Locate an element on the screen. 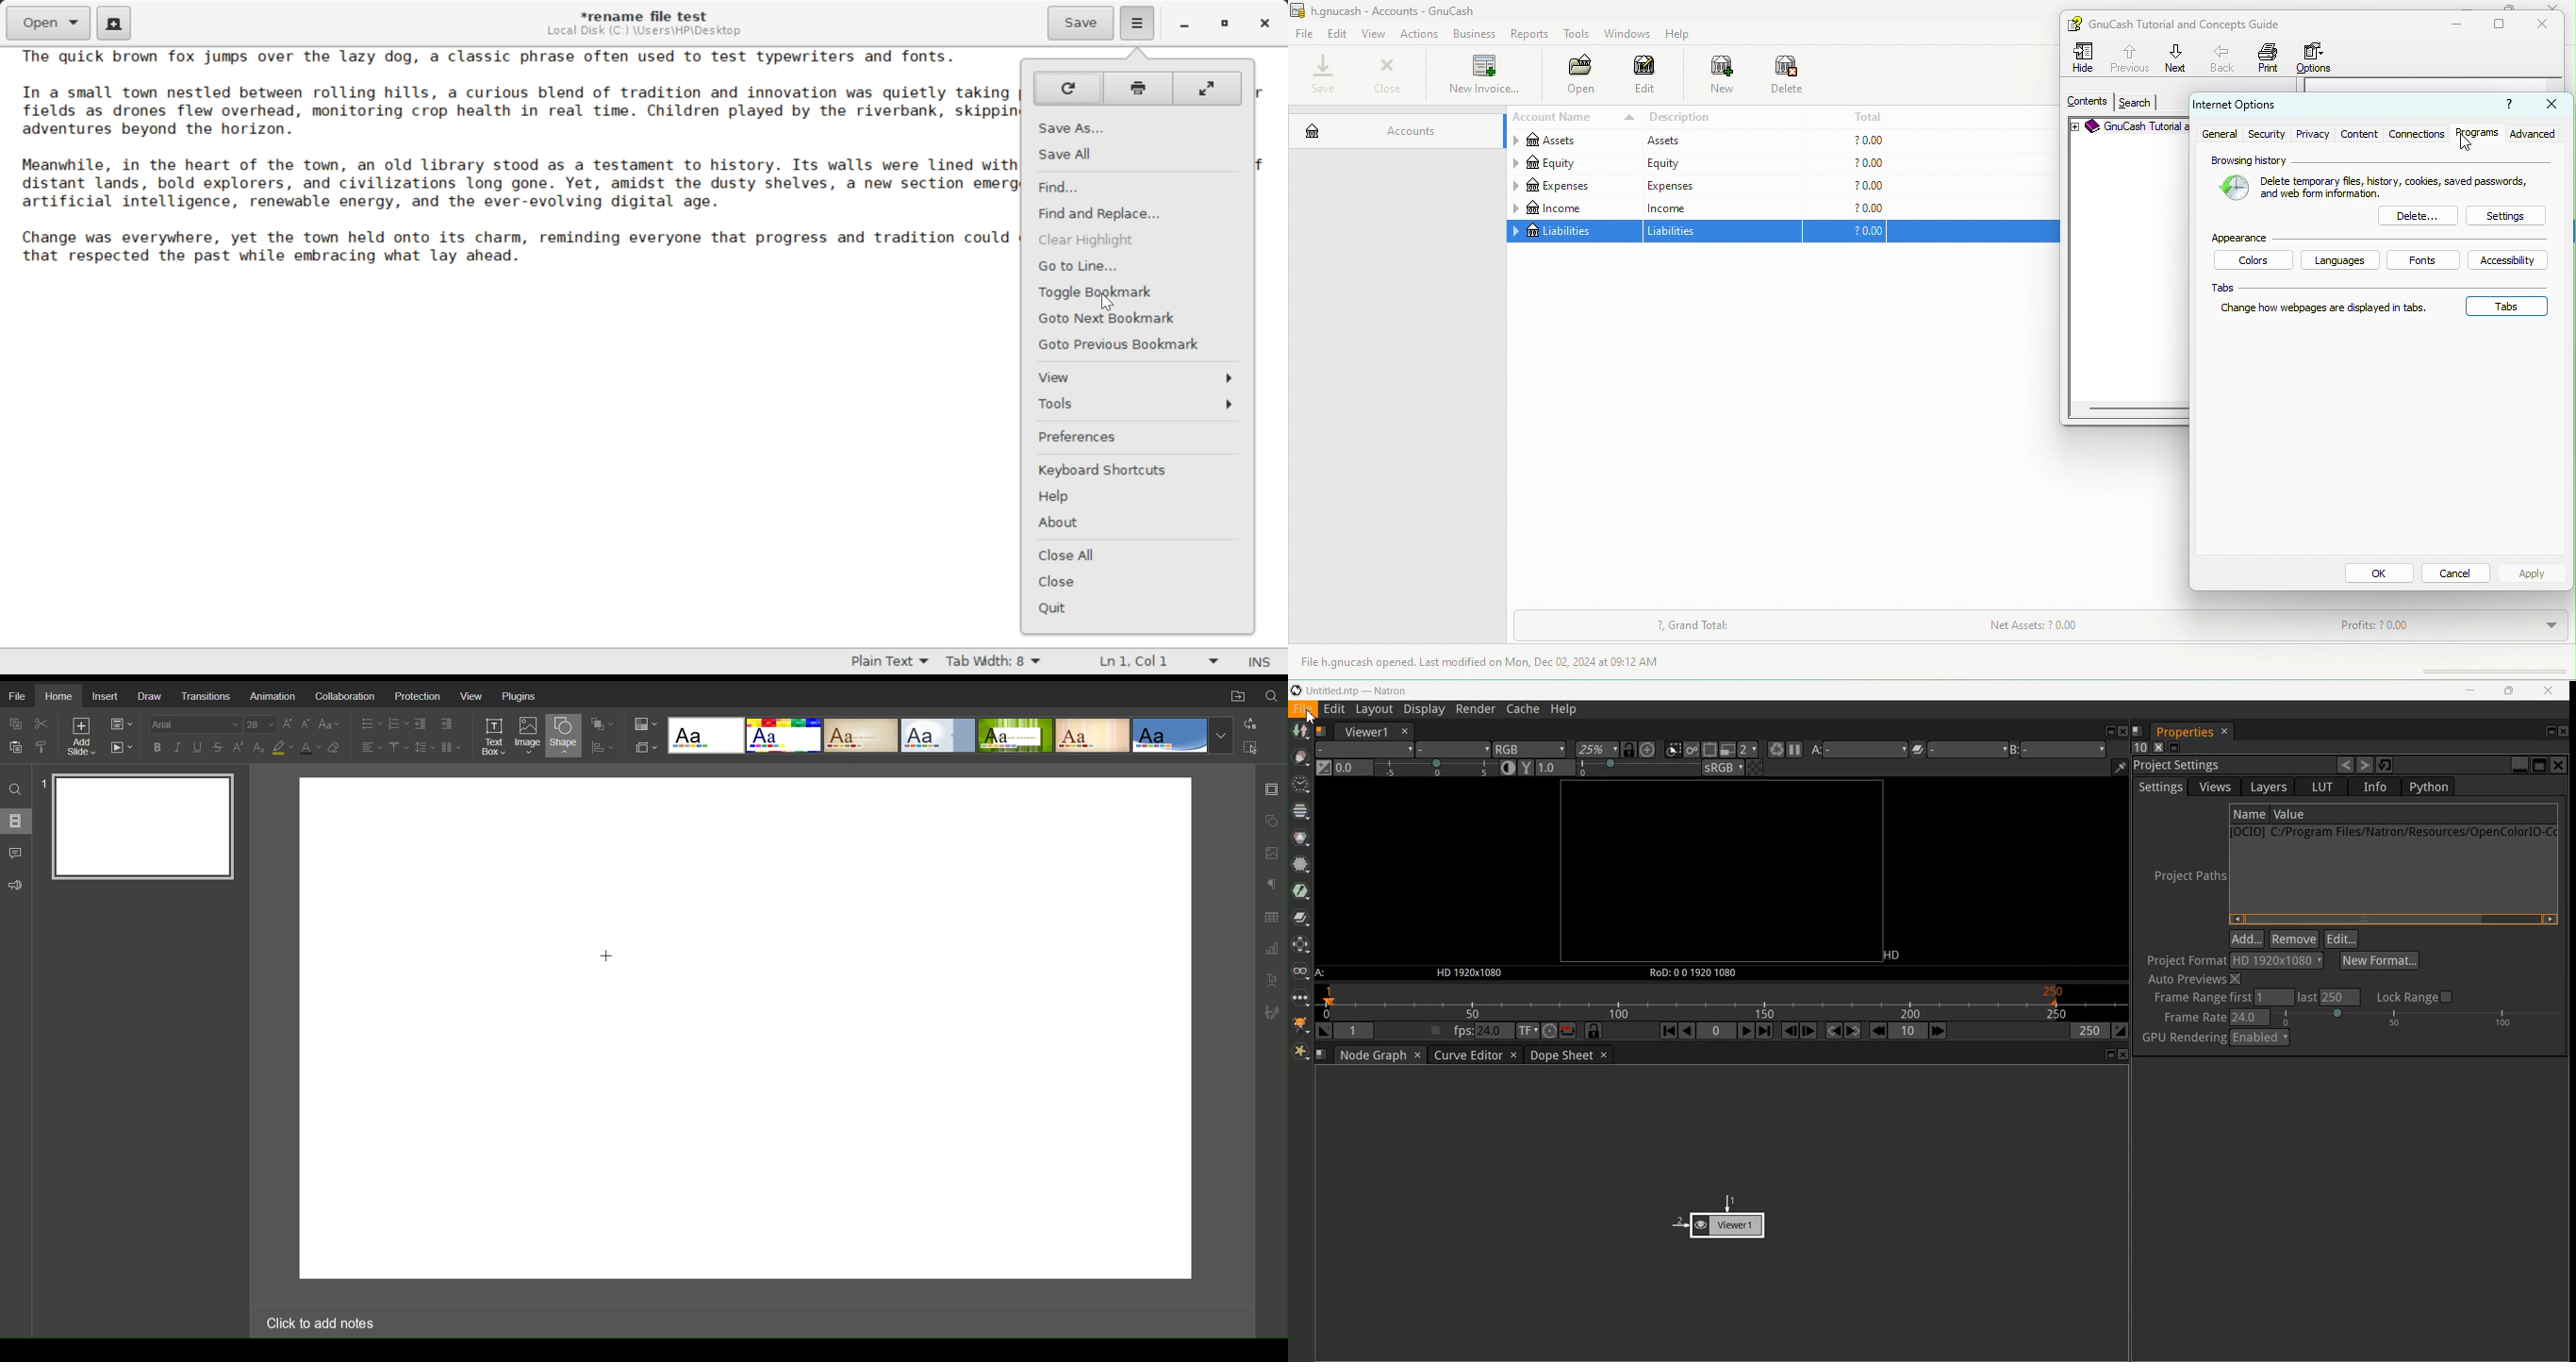 The image size is (2576, 1372). Playback Settings is located at coordinates (122, 748).